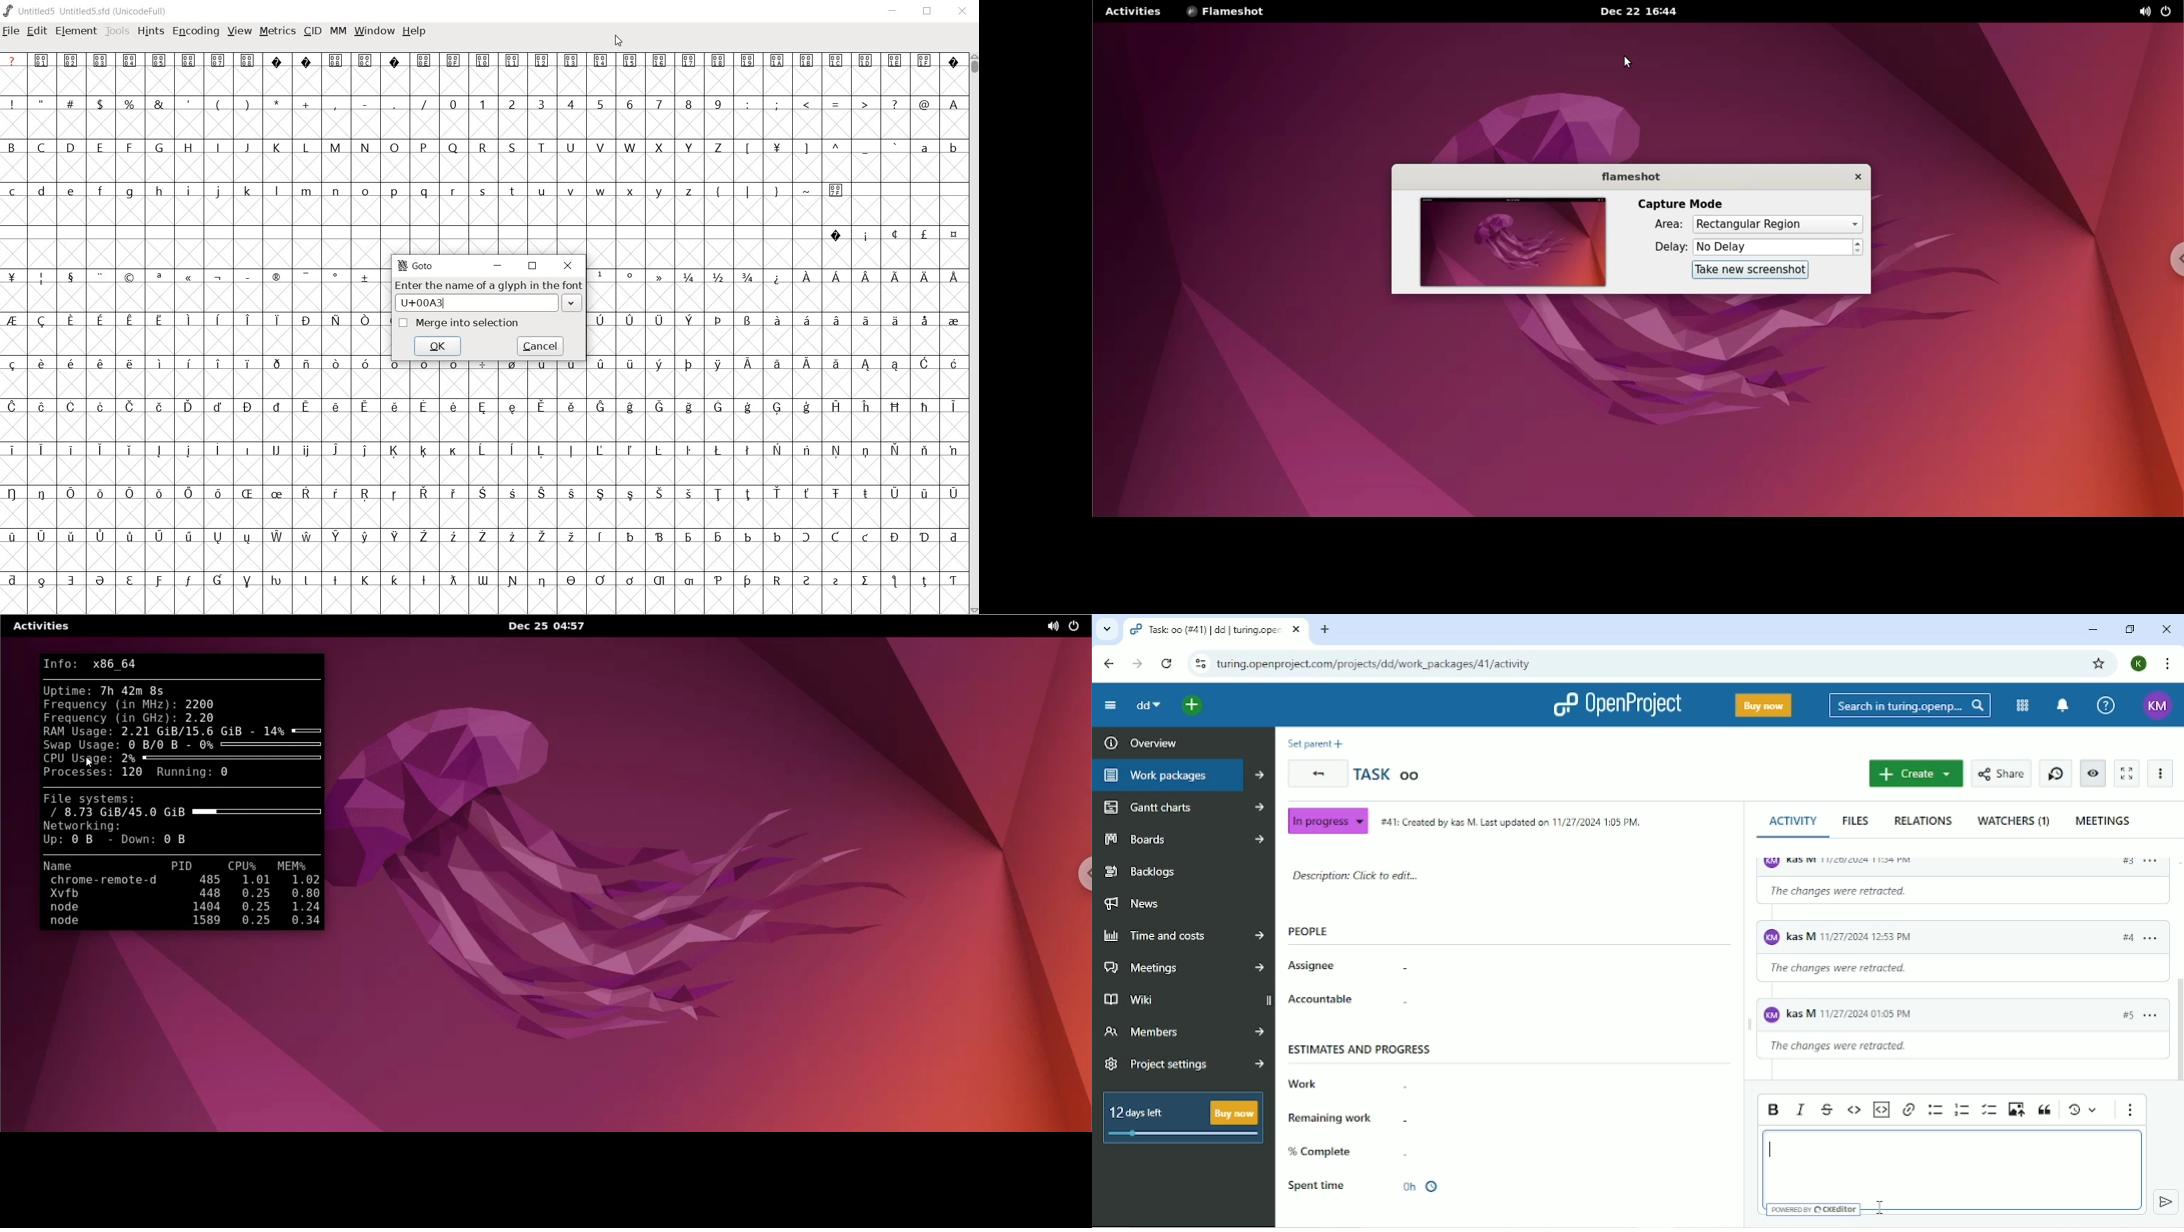 The image size is (2184, 1232). Describe the element at coordinates (542, 191) in the screenshot. I see `u` at that location.